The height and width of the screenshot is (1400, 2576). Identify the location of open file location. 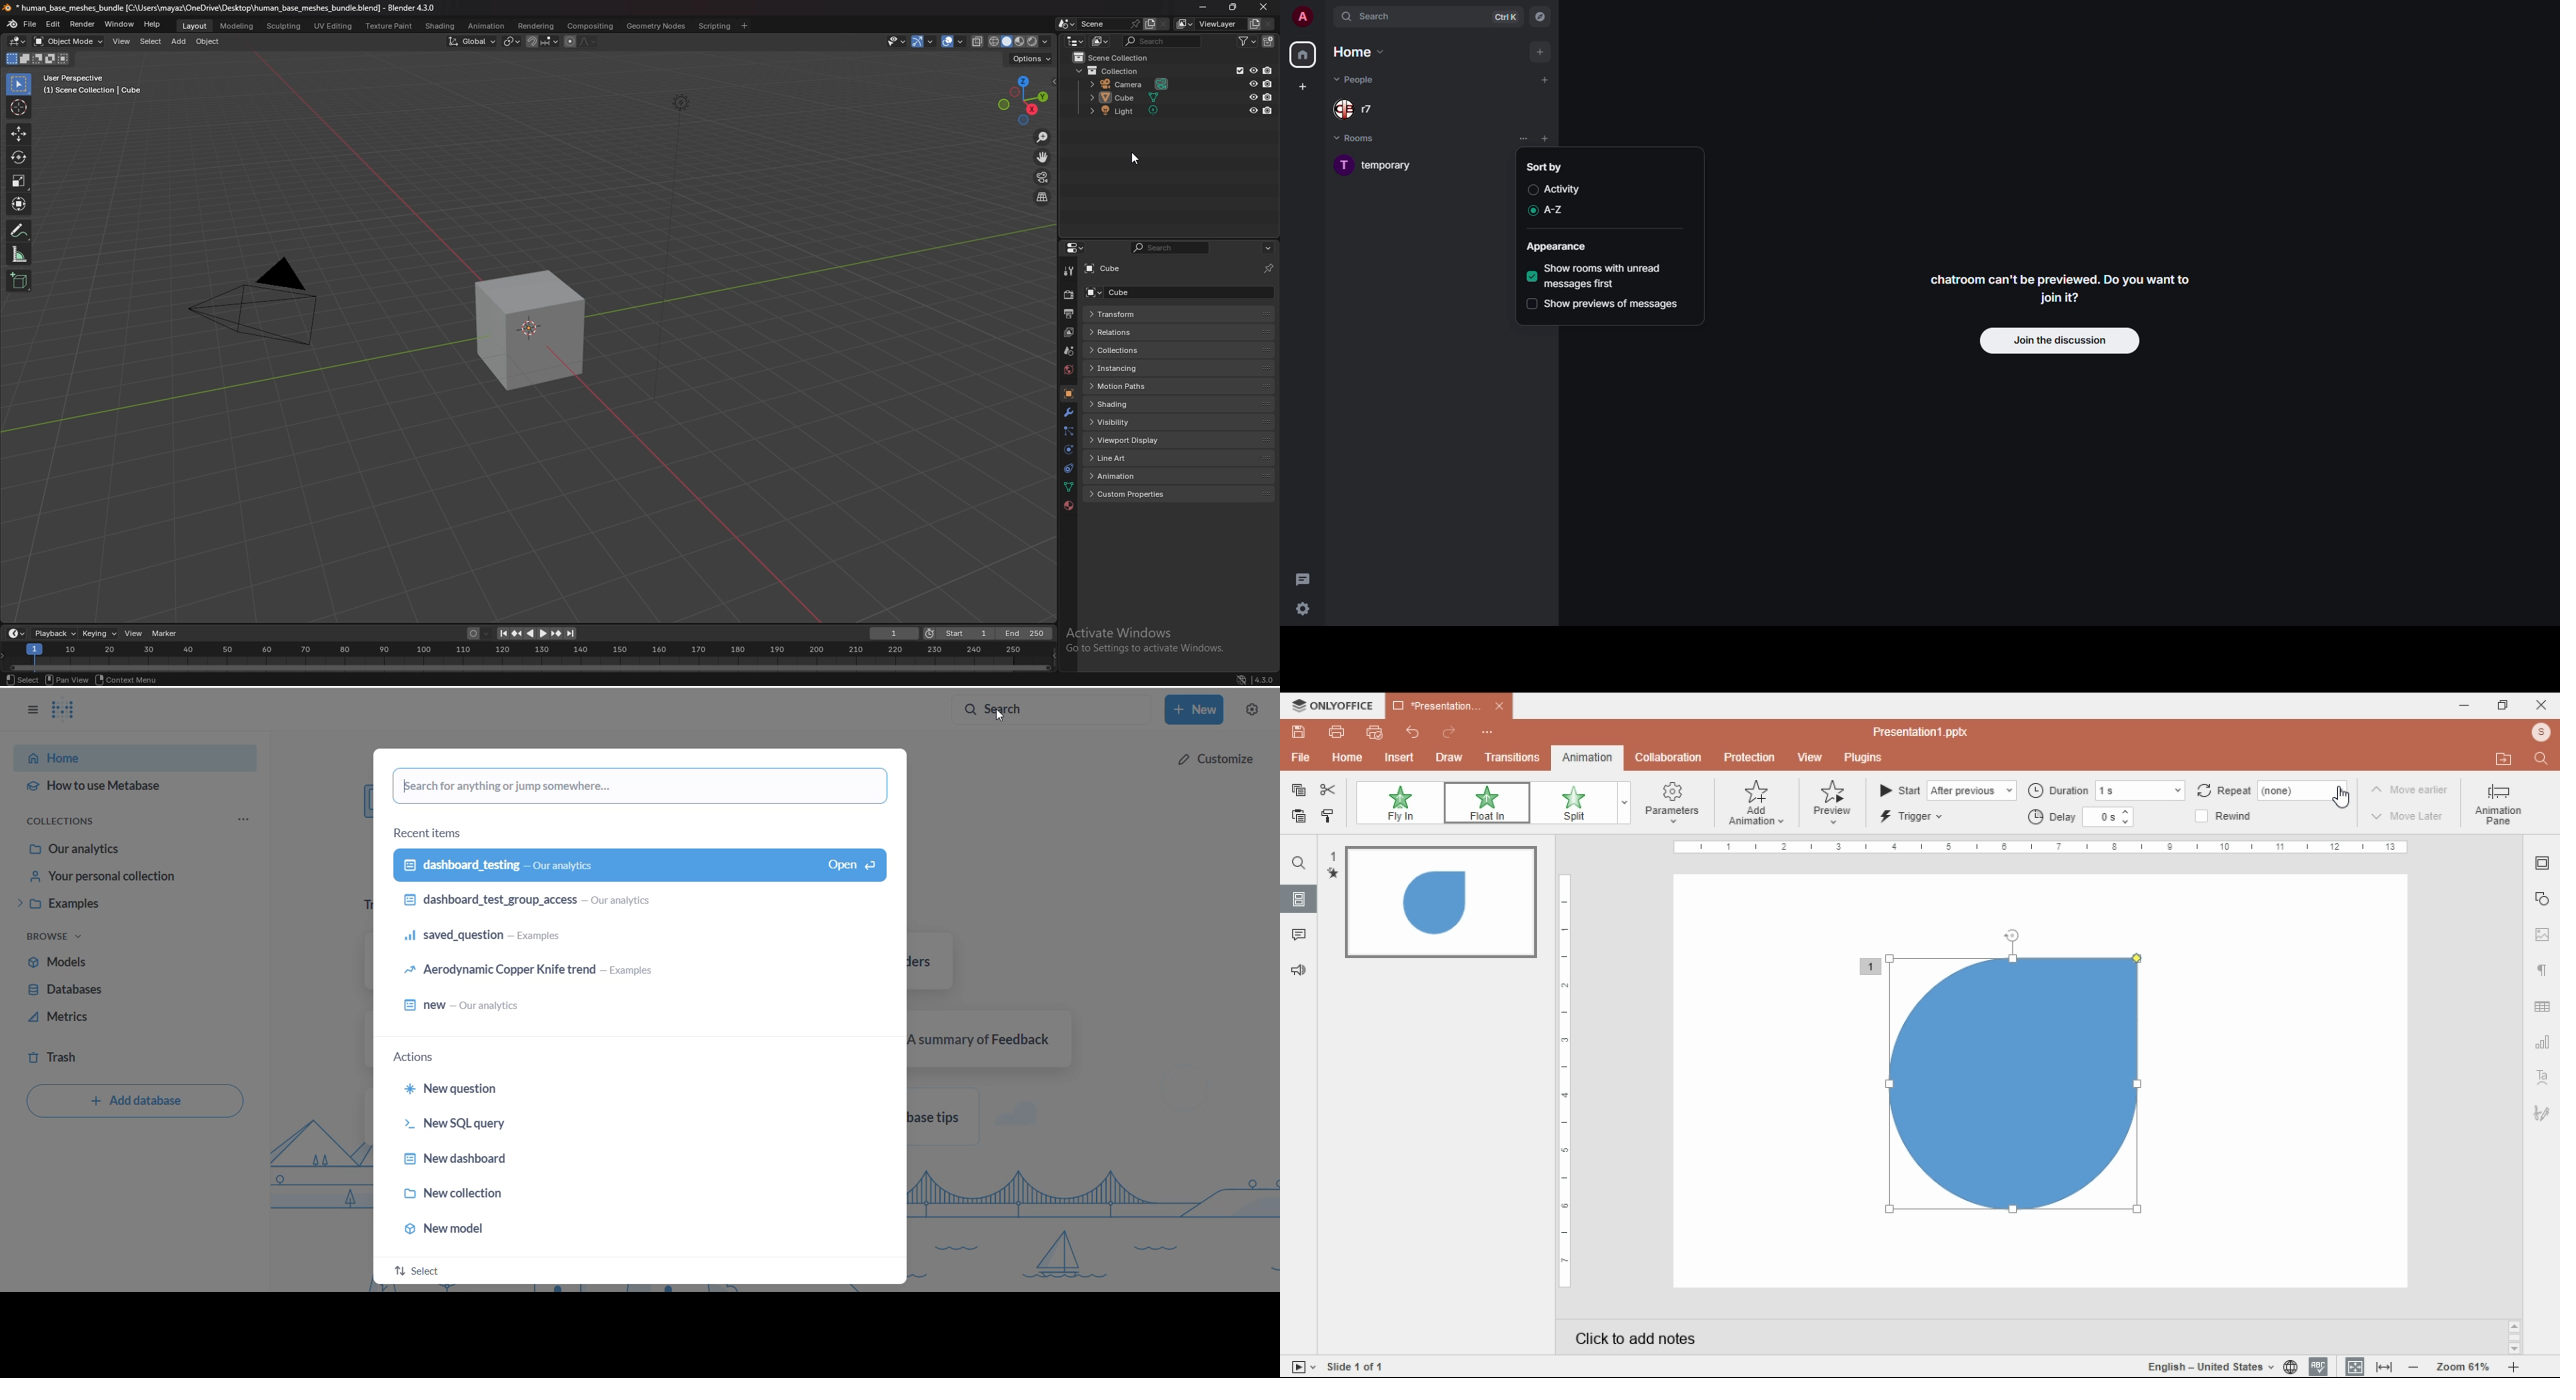
(2541, 733).